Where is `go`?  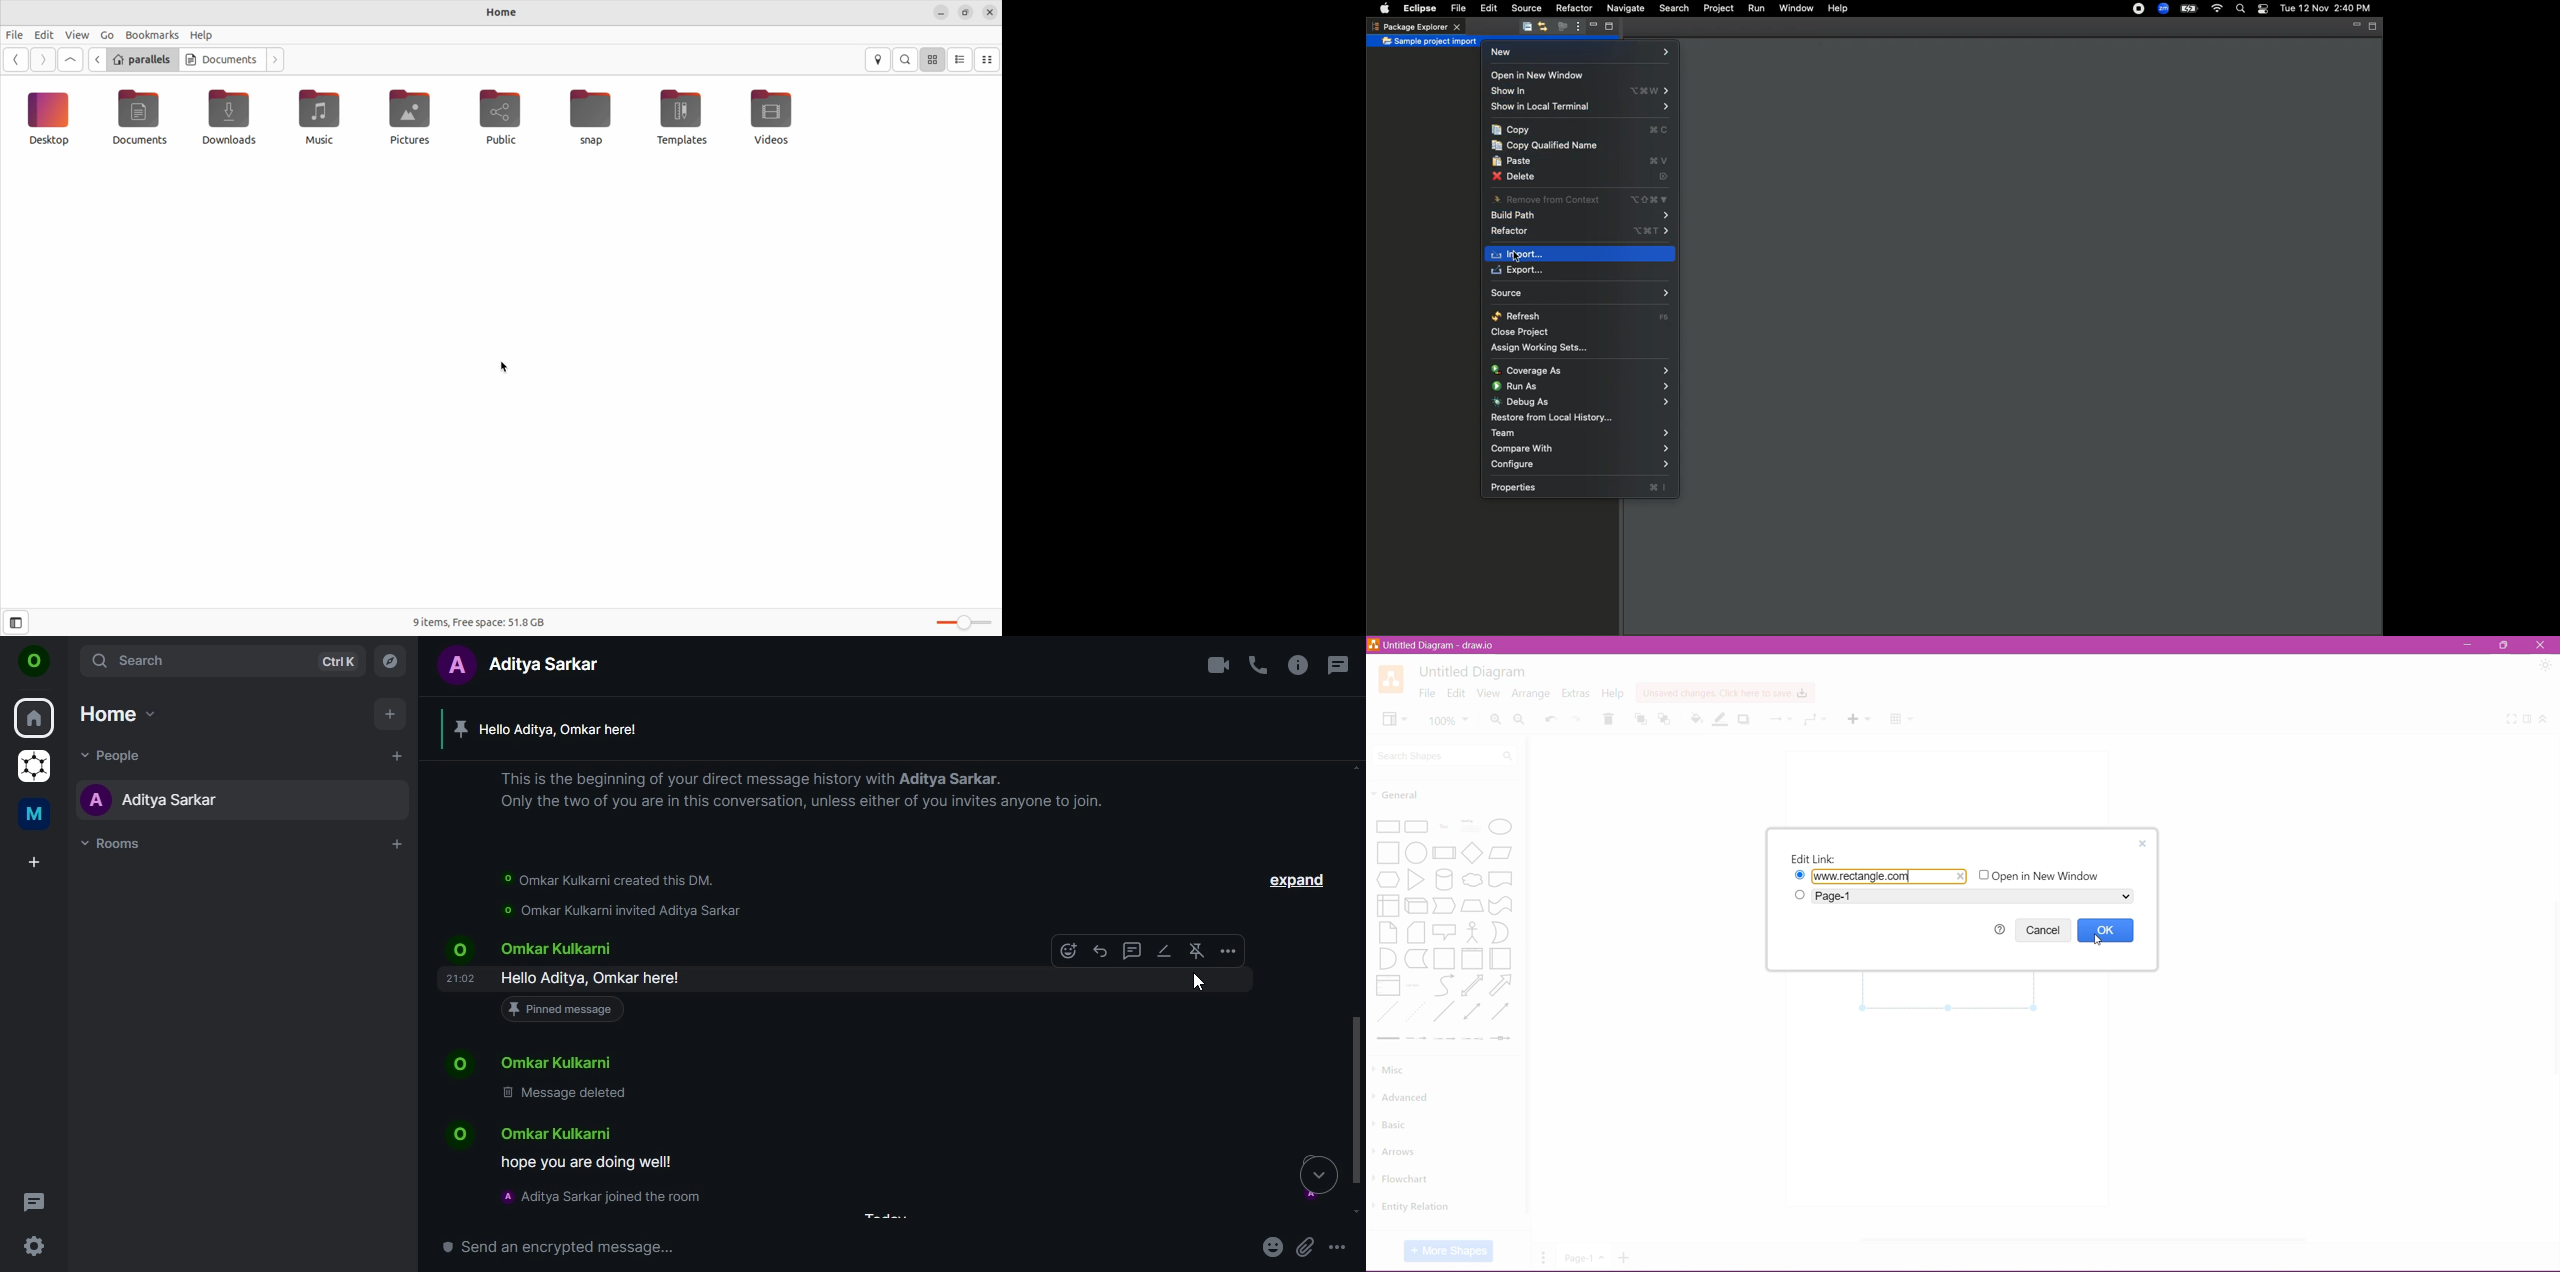 go is located at coordinates (107, 34).